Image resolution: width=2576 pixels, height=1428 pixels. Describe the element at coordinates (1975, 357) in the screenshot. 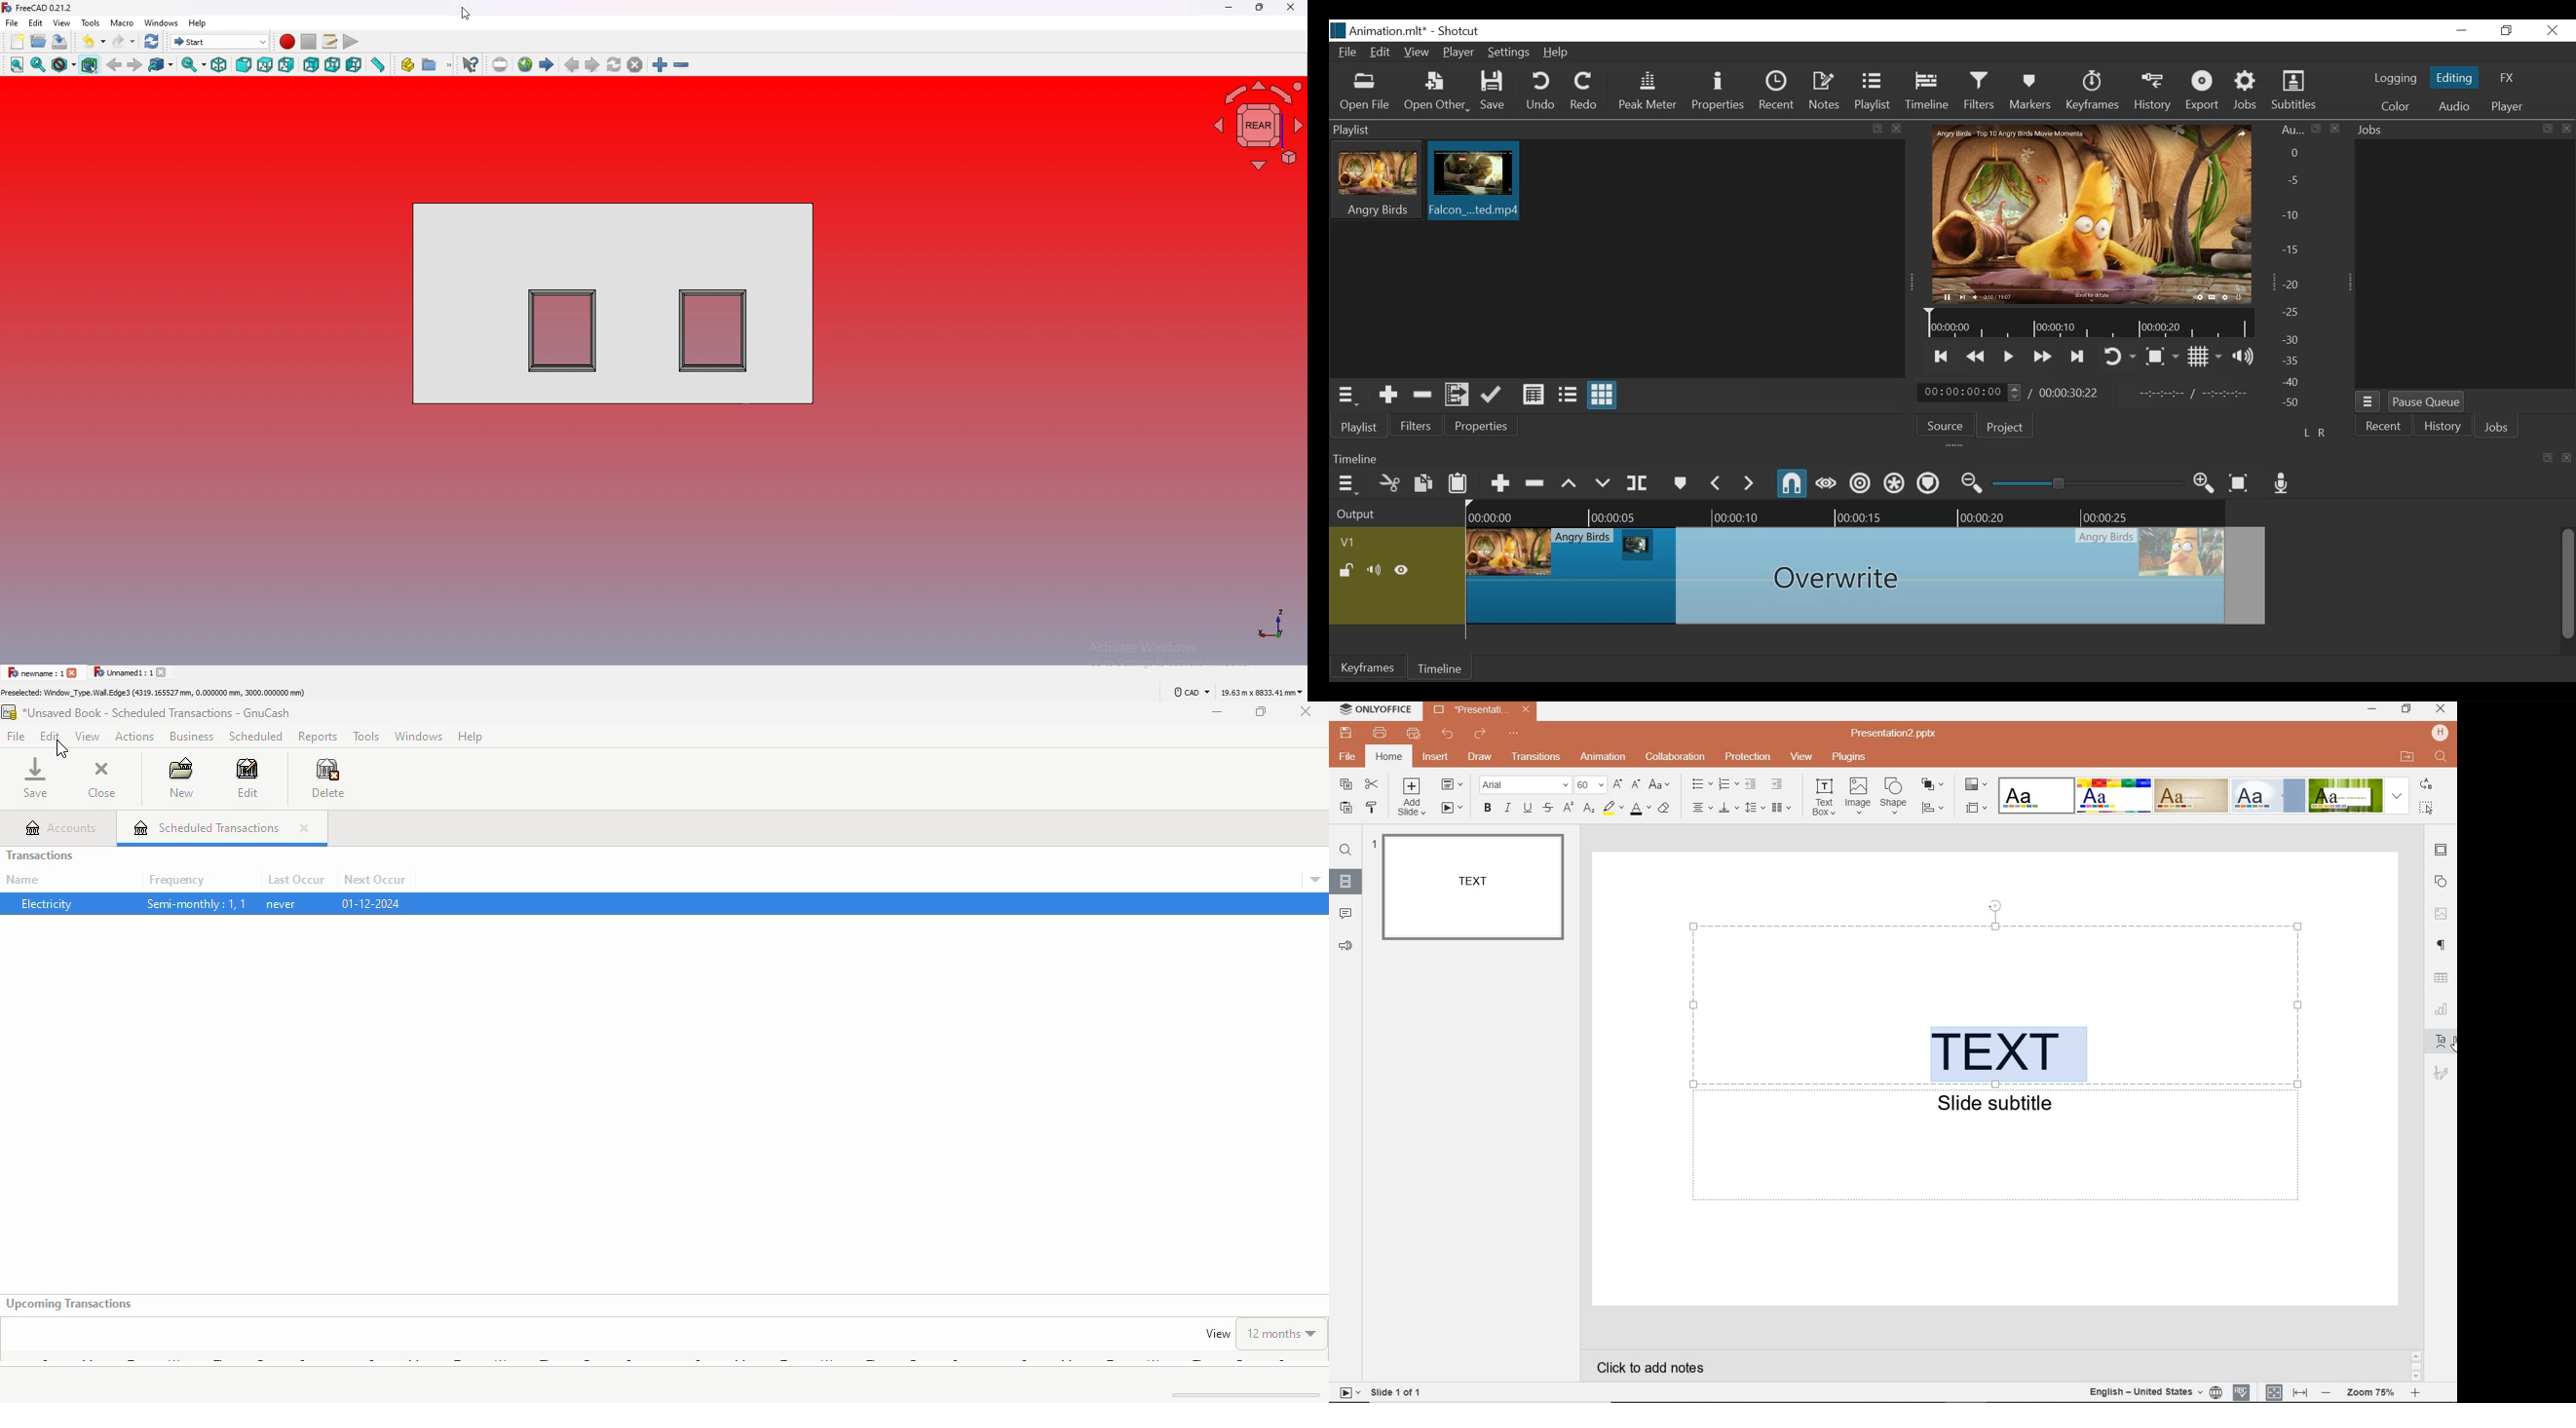

I see `Play backward quickly` at that location.